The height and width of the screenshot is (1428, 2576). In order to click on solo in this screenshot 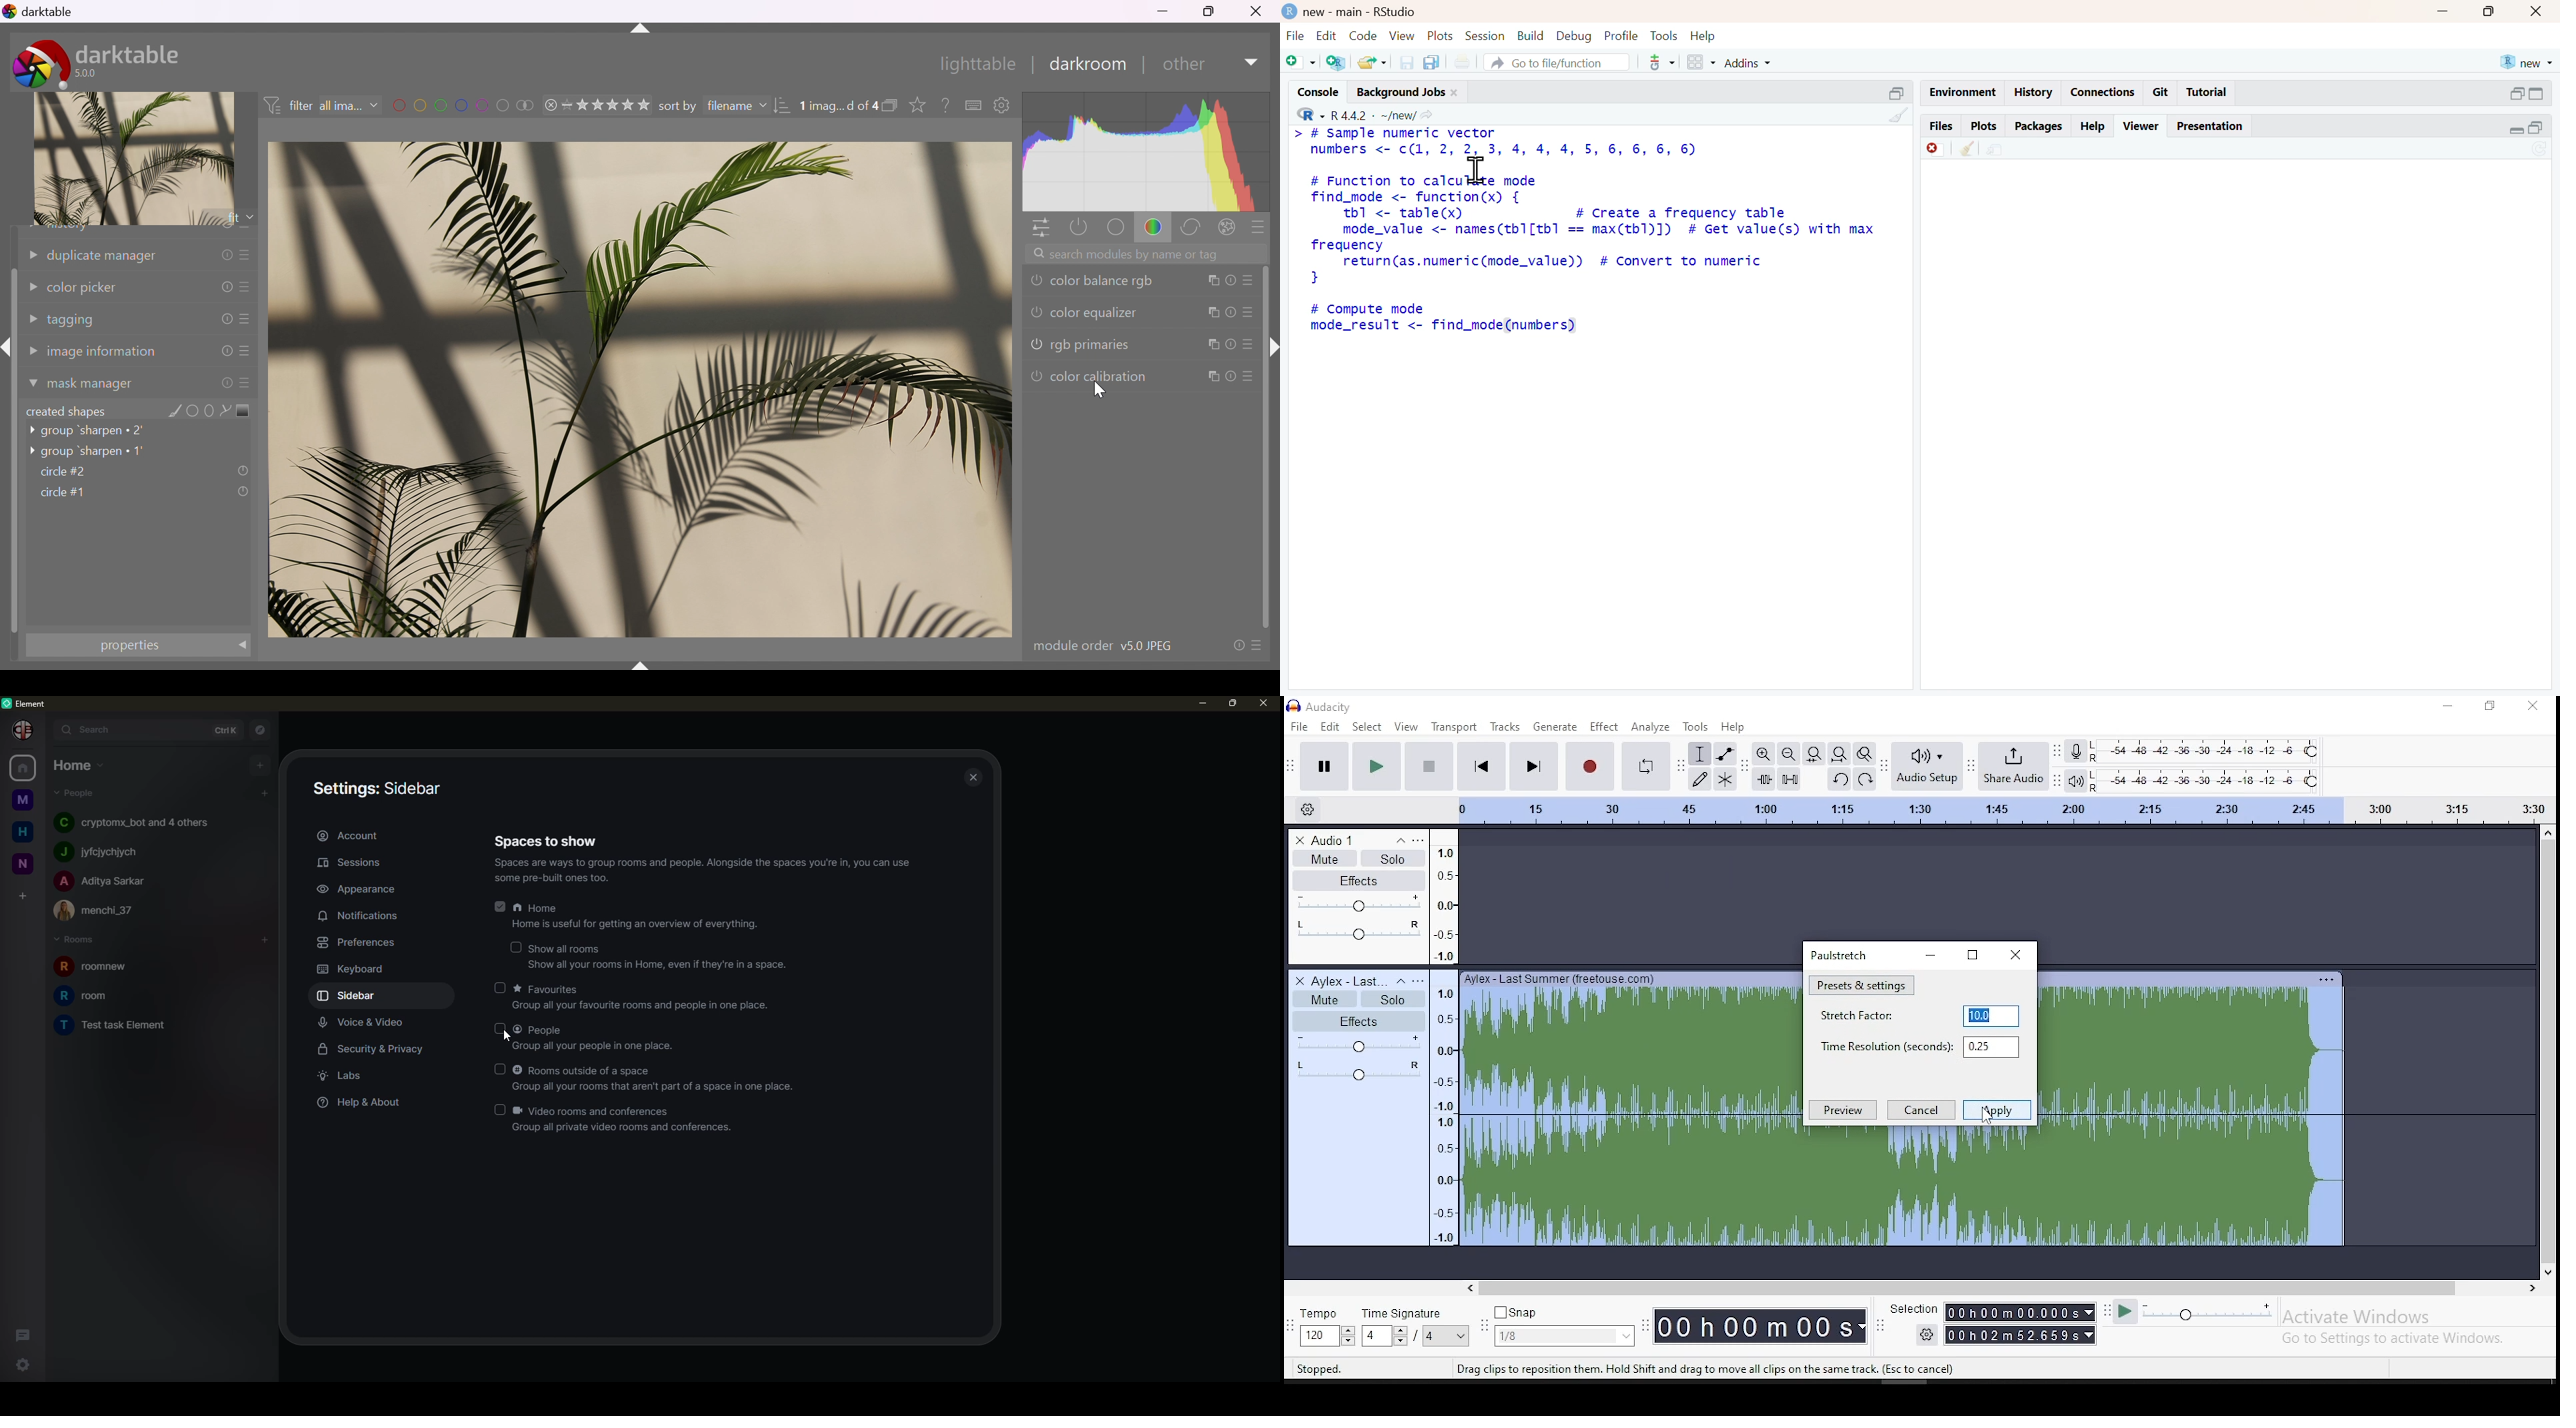, I will do `click(1391, 999)`.